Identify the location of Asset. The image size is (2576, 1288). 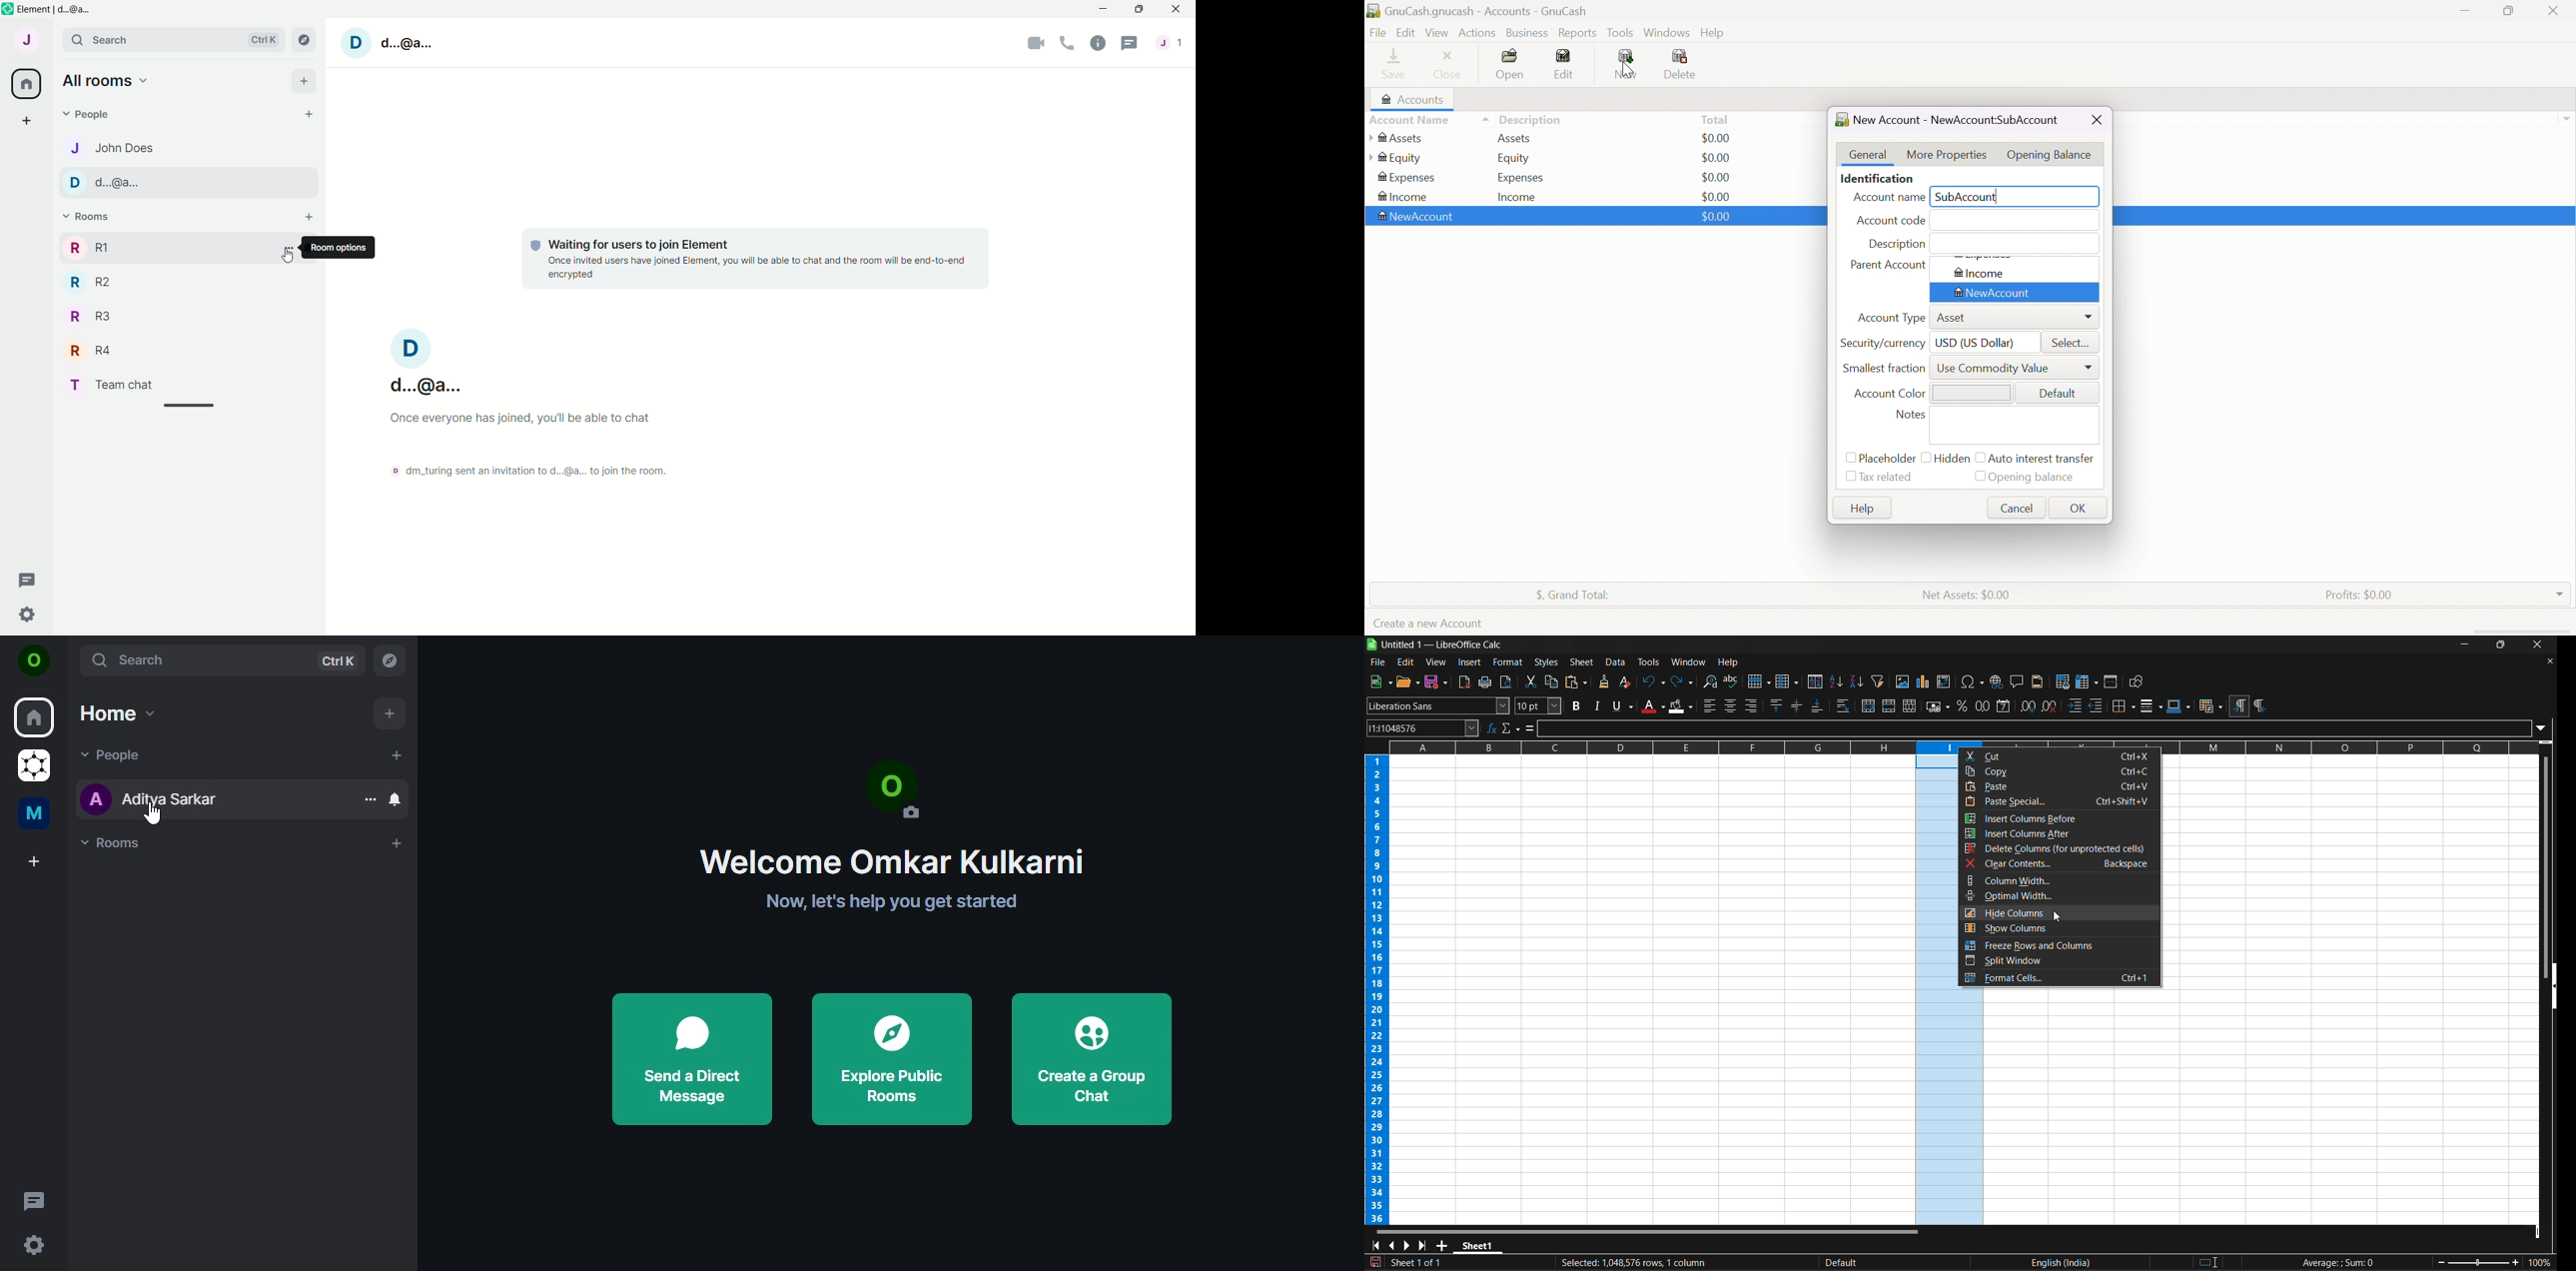
(1956, 318).